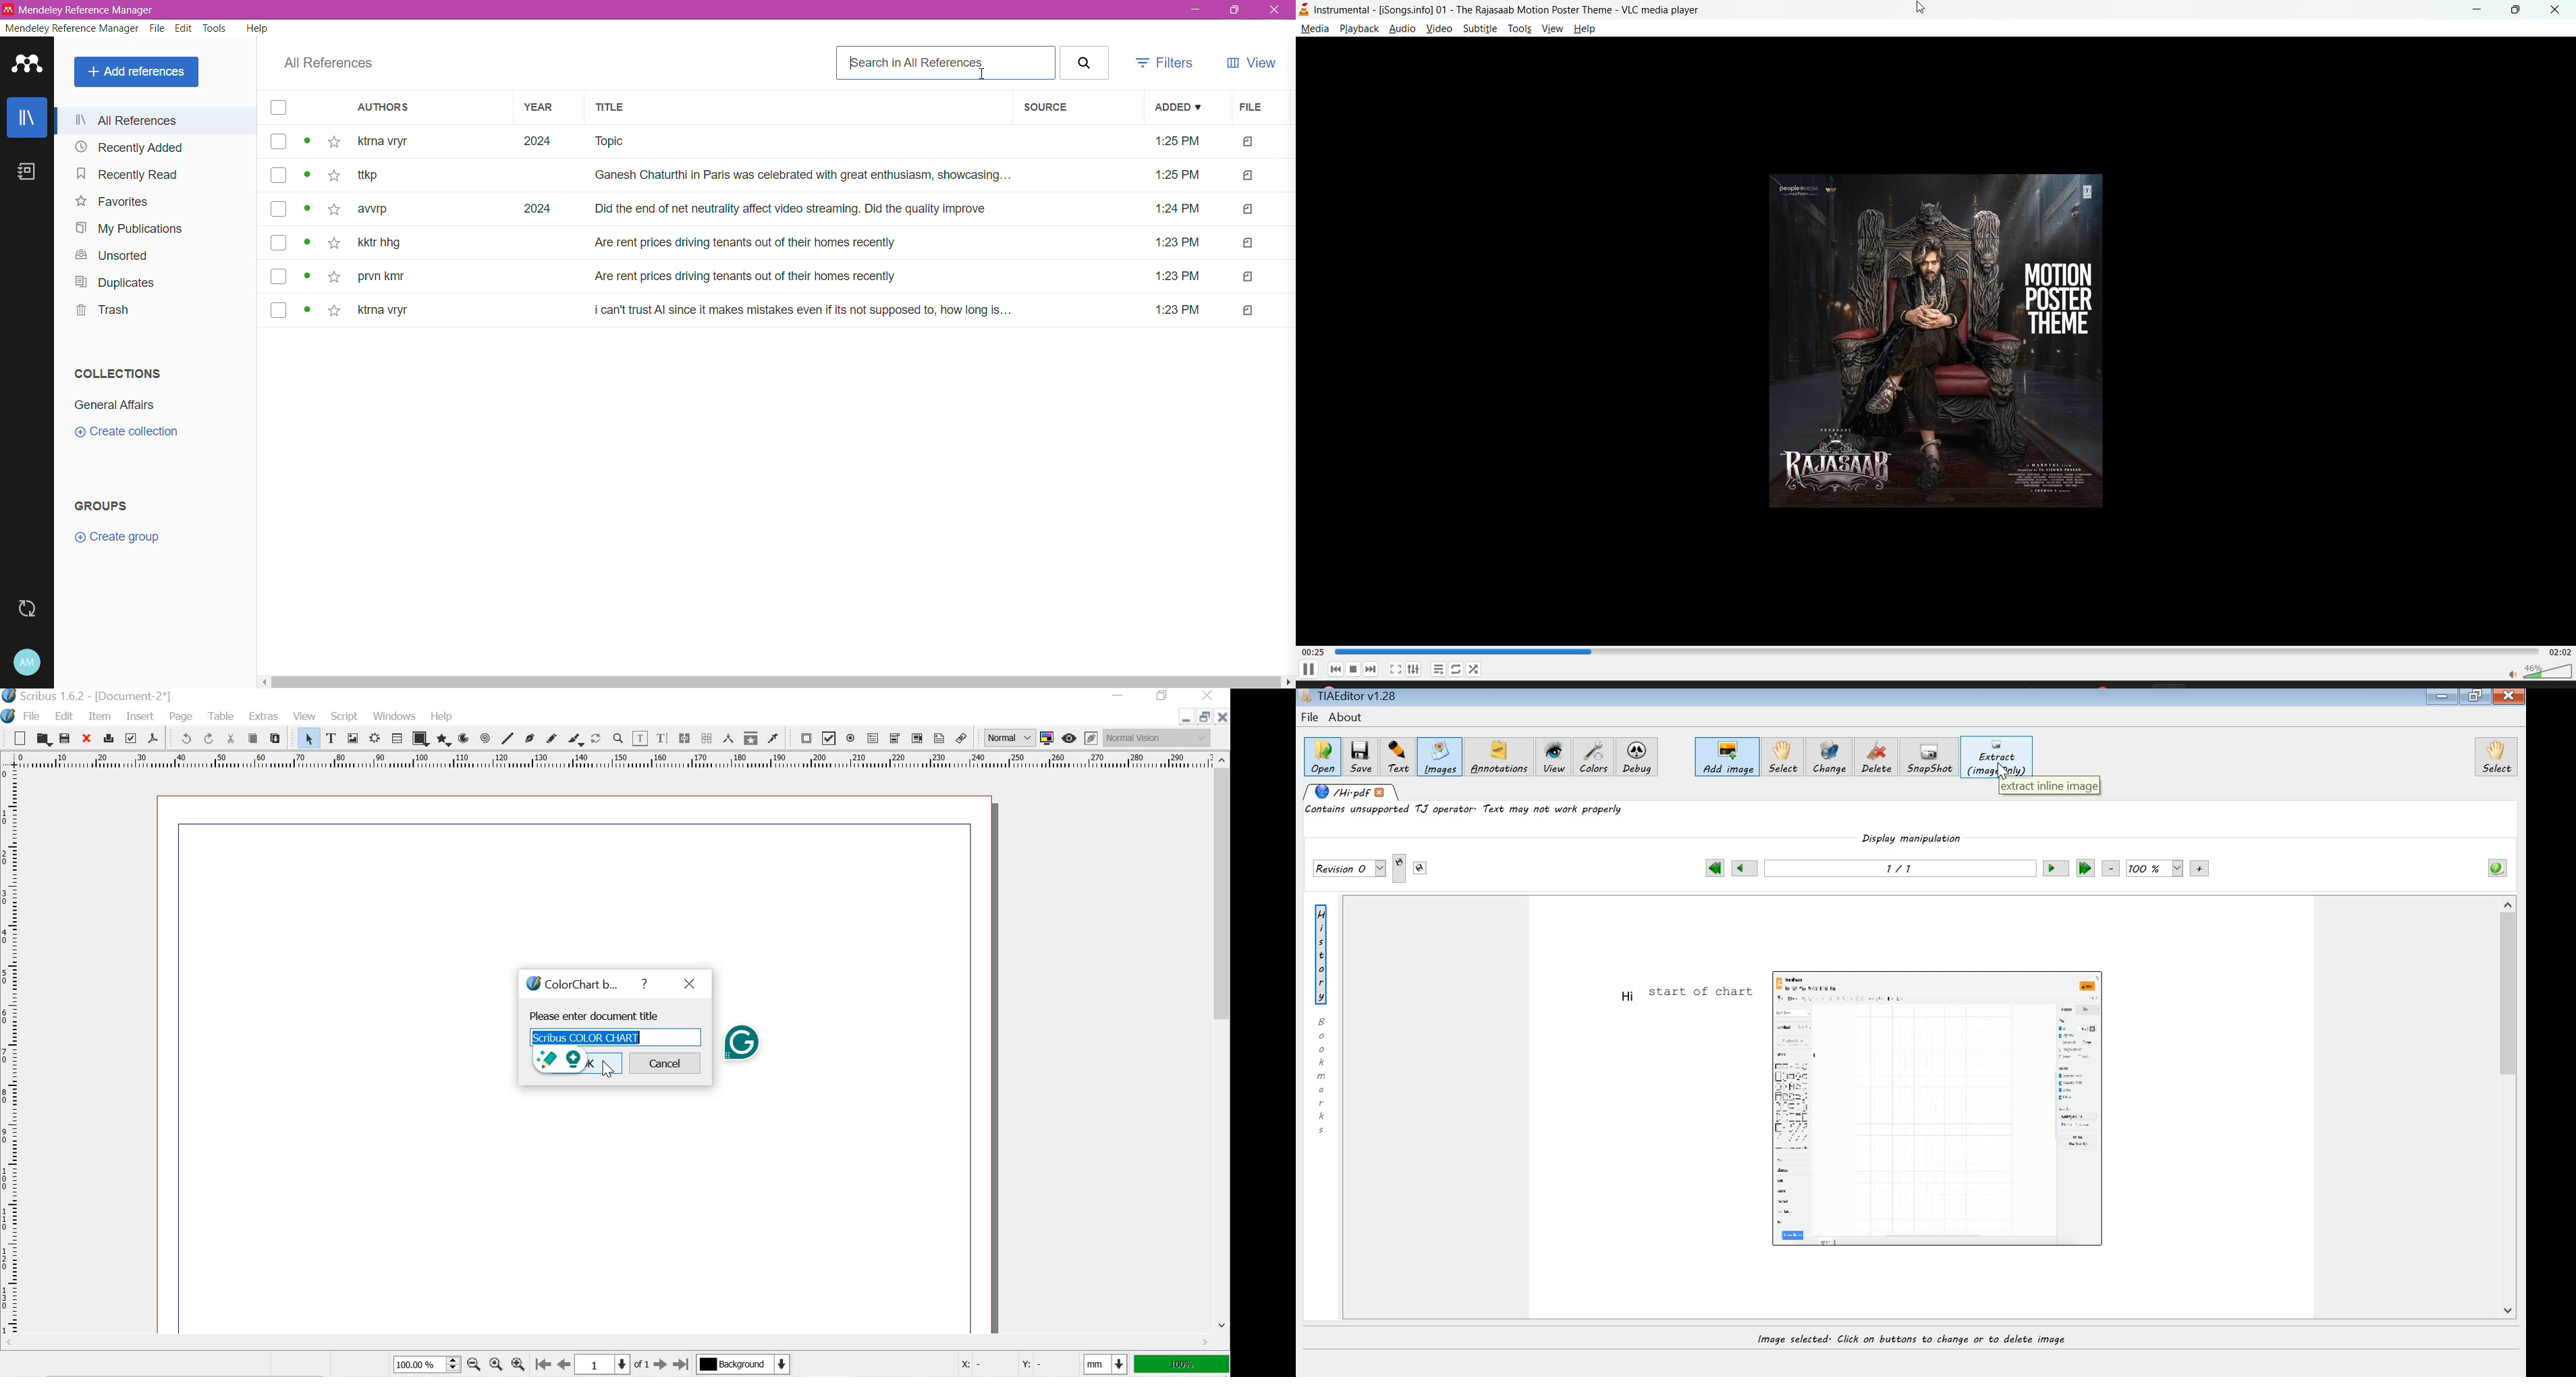  What do you see at coordinates (397, 738) in the screenshot?
I see `table` at bounding box center [397, 738].